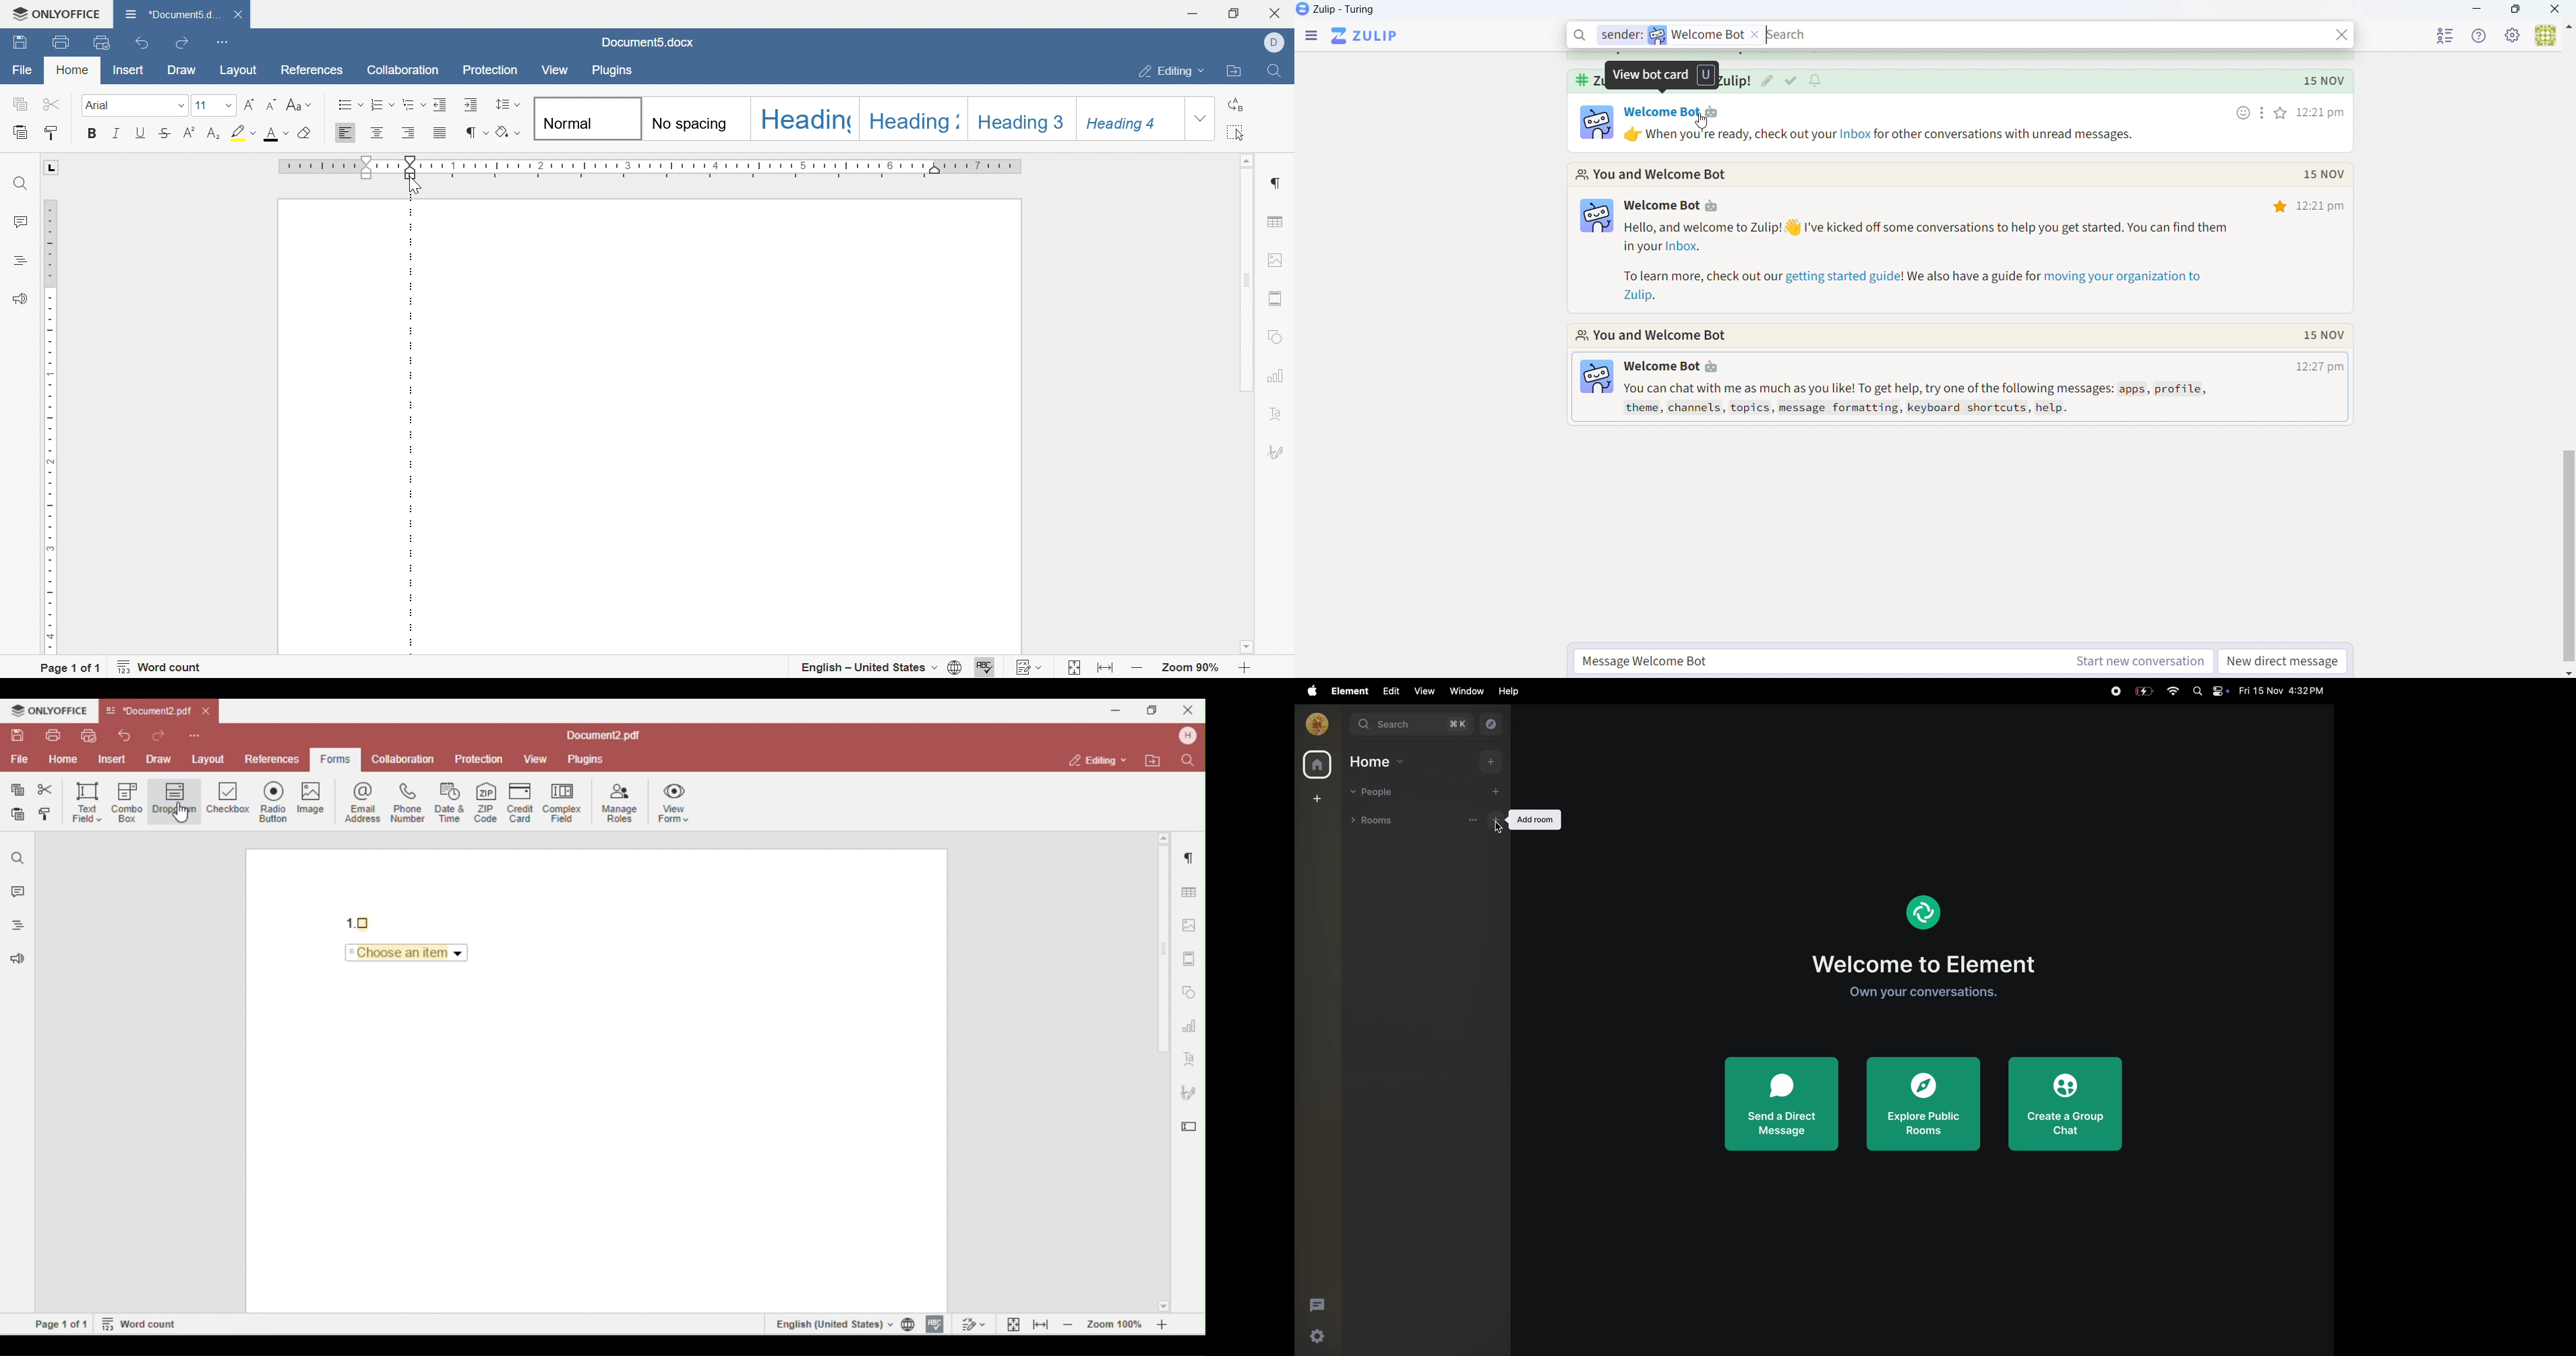  I want to click on  Welcome Bot,, so click(1662, 111).